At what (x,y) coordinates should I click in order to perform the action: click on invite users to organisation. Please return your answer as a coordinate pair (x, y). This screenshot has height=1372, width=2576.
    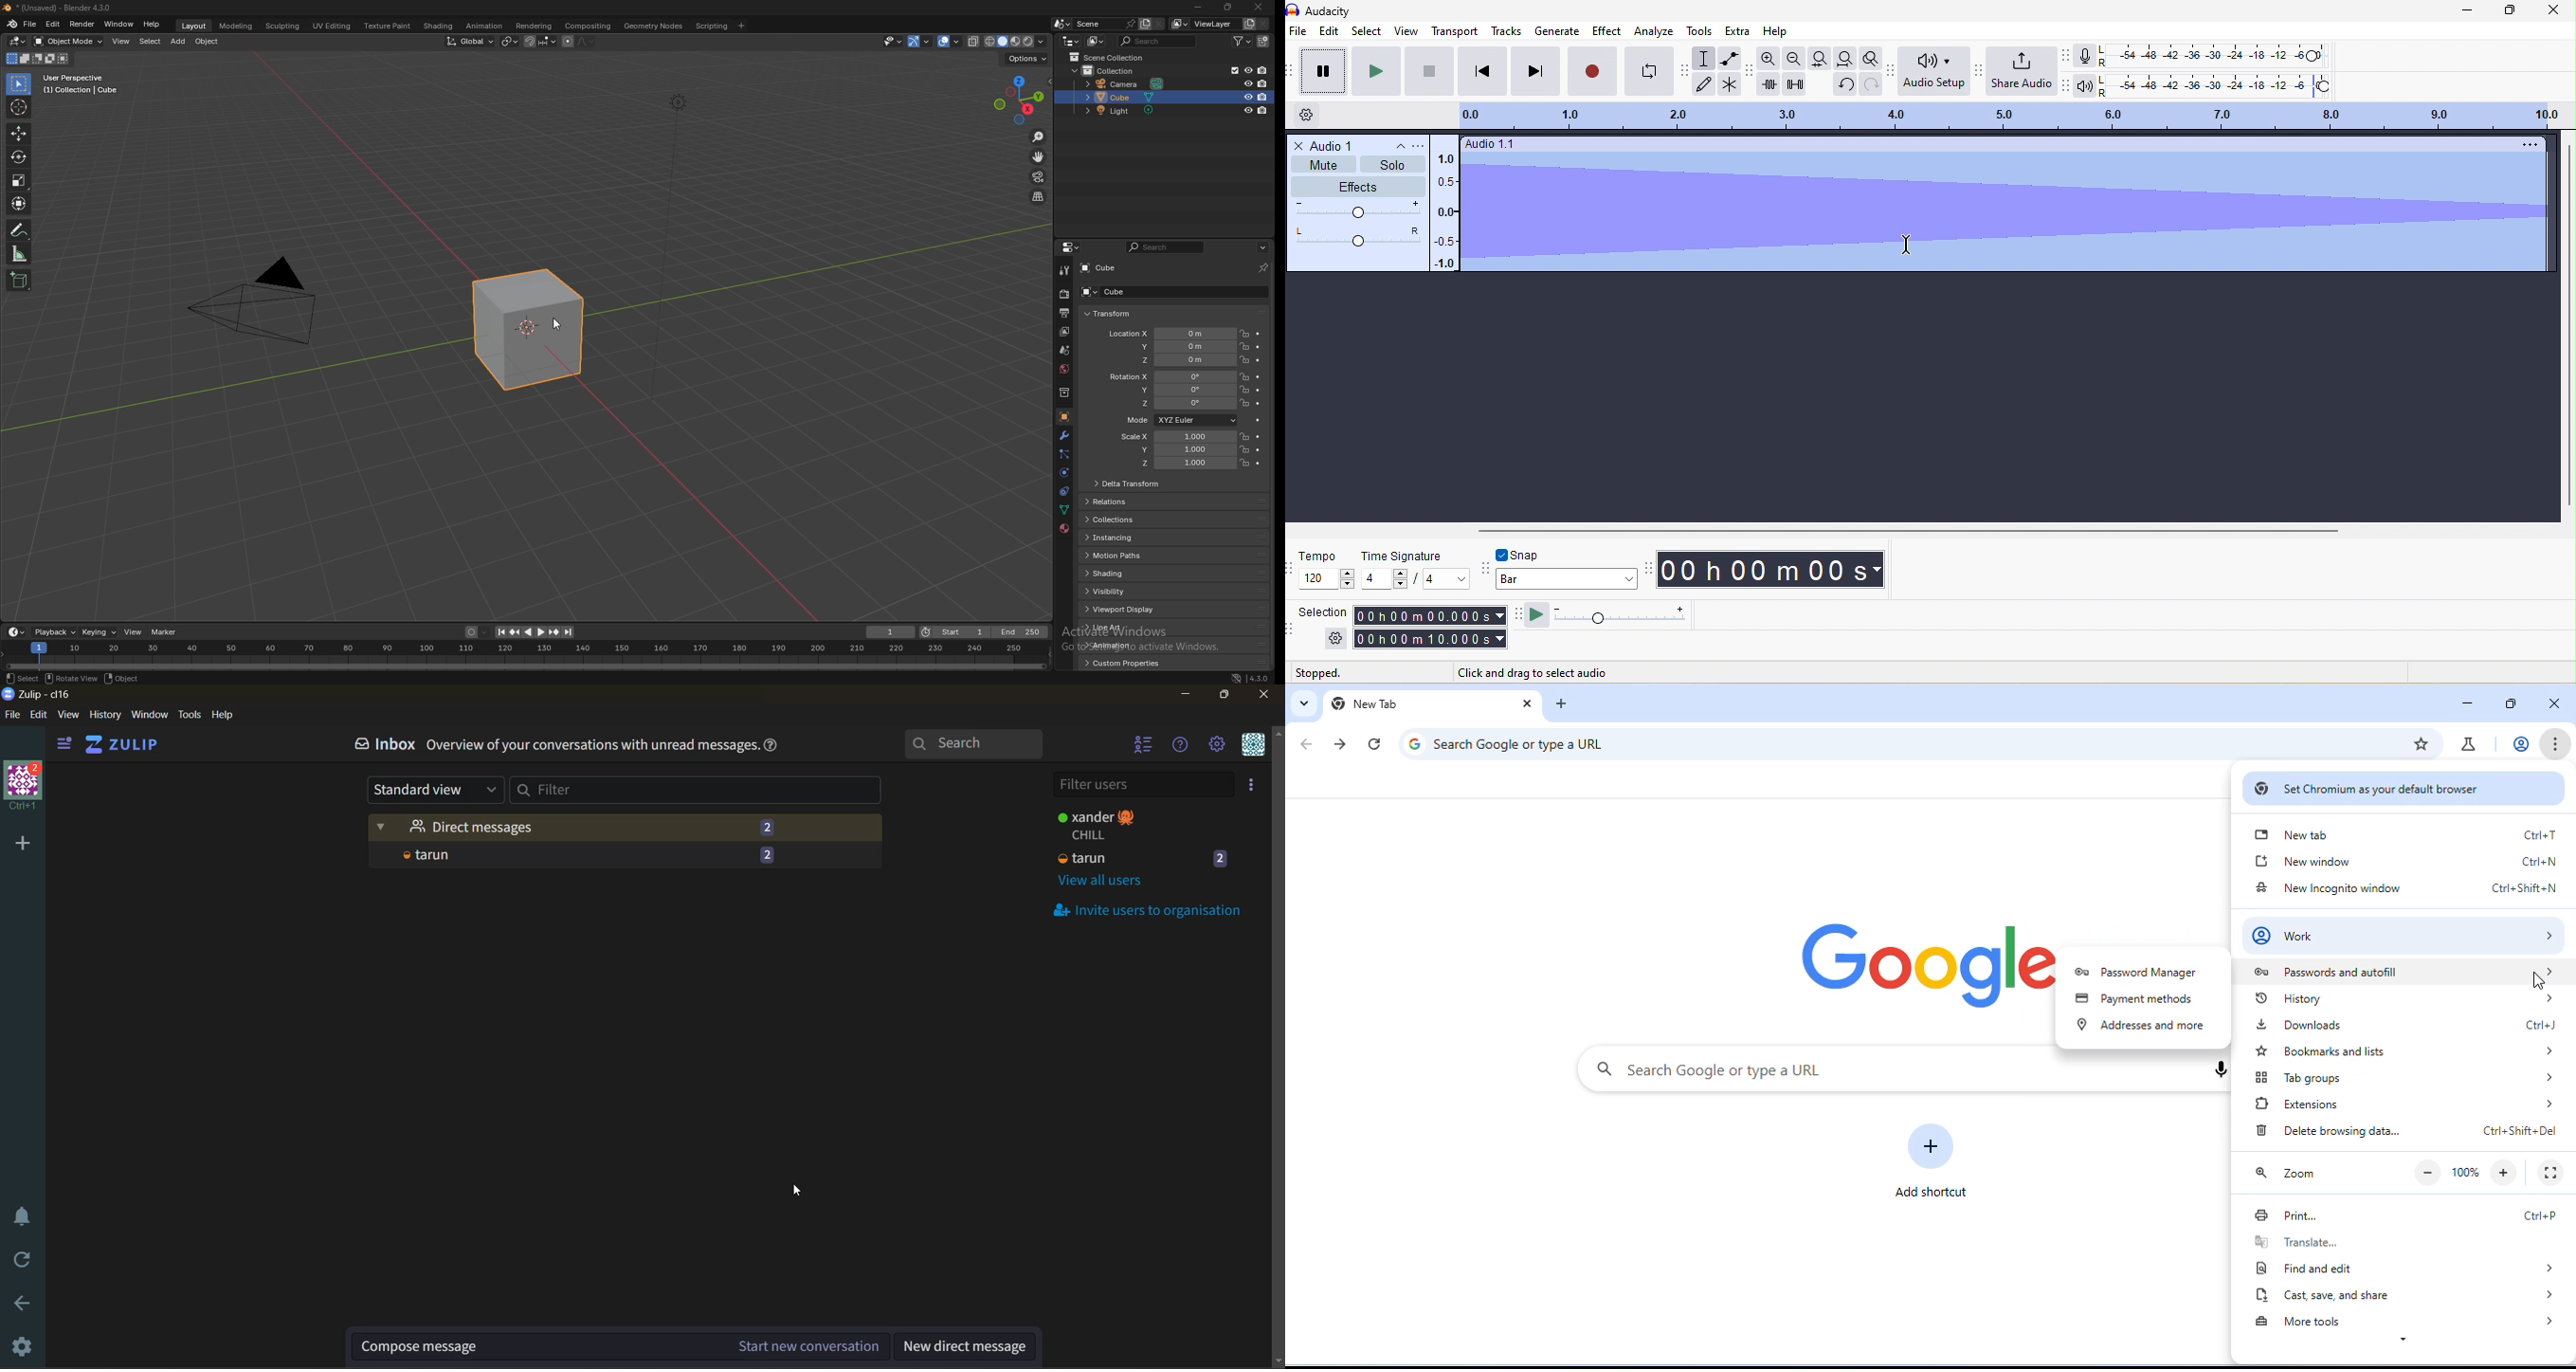
    Looking at the image, I should click on (1158, 909).